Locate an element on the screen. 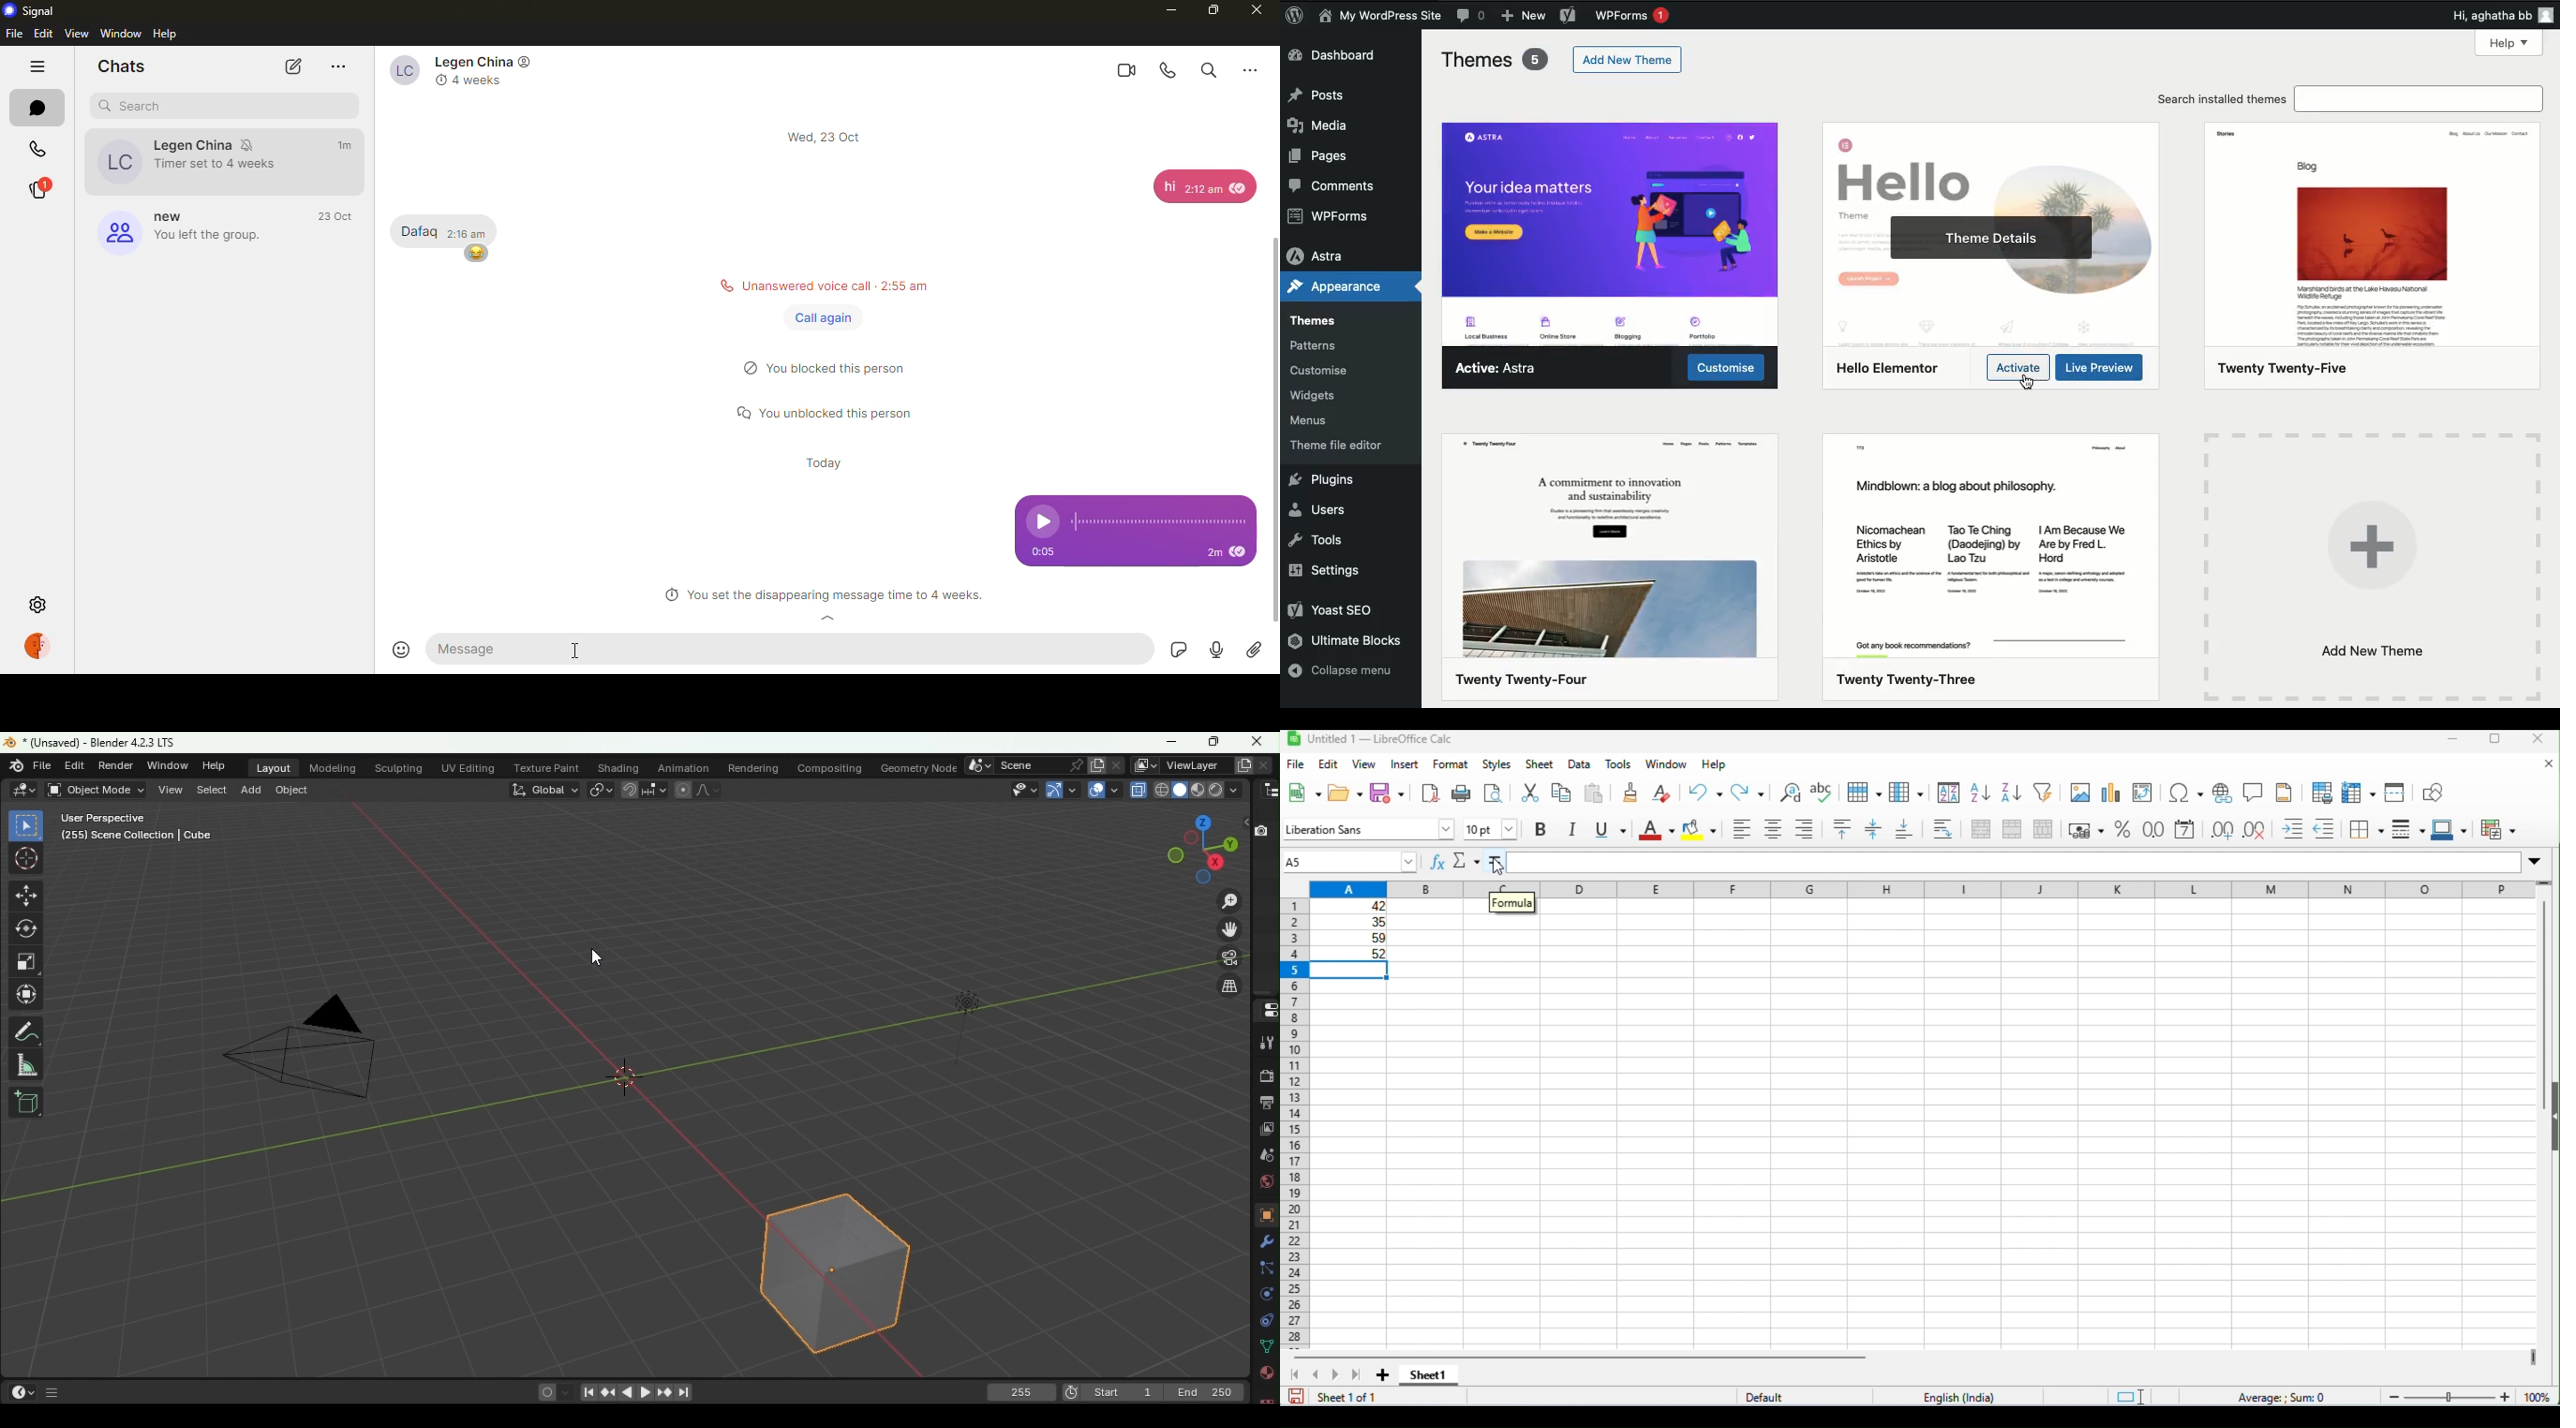  drop down is located at coordinates (1409, 860).